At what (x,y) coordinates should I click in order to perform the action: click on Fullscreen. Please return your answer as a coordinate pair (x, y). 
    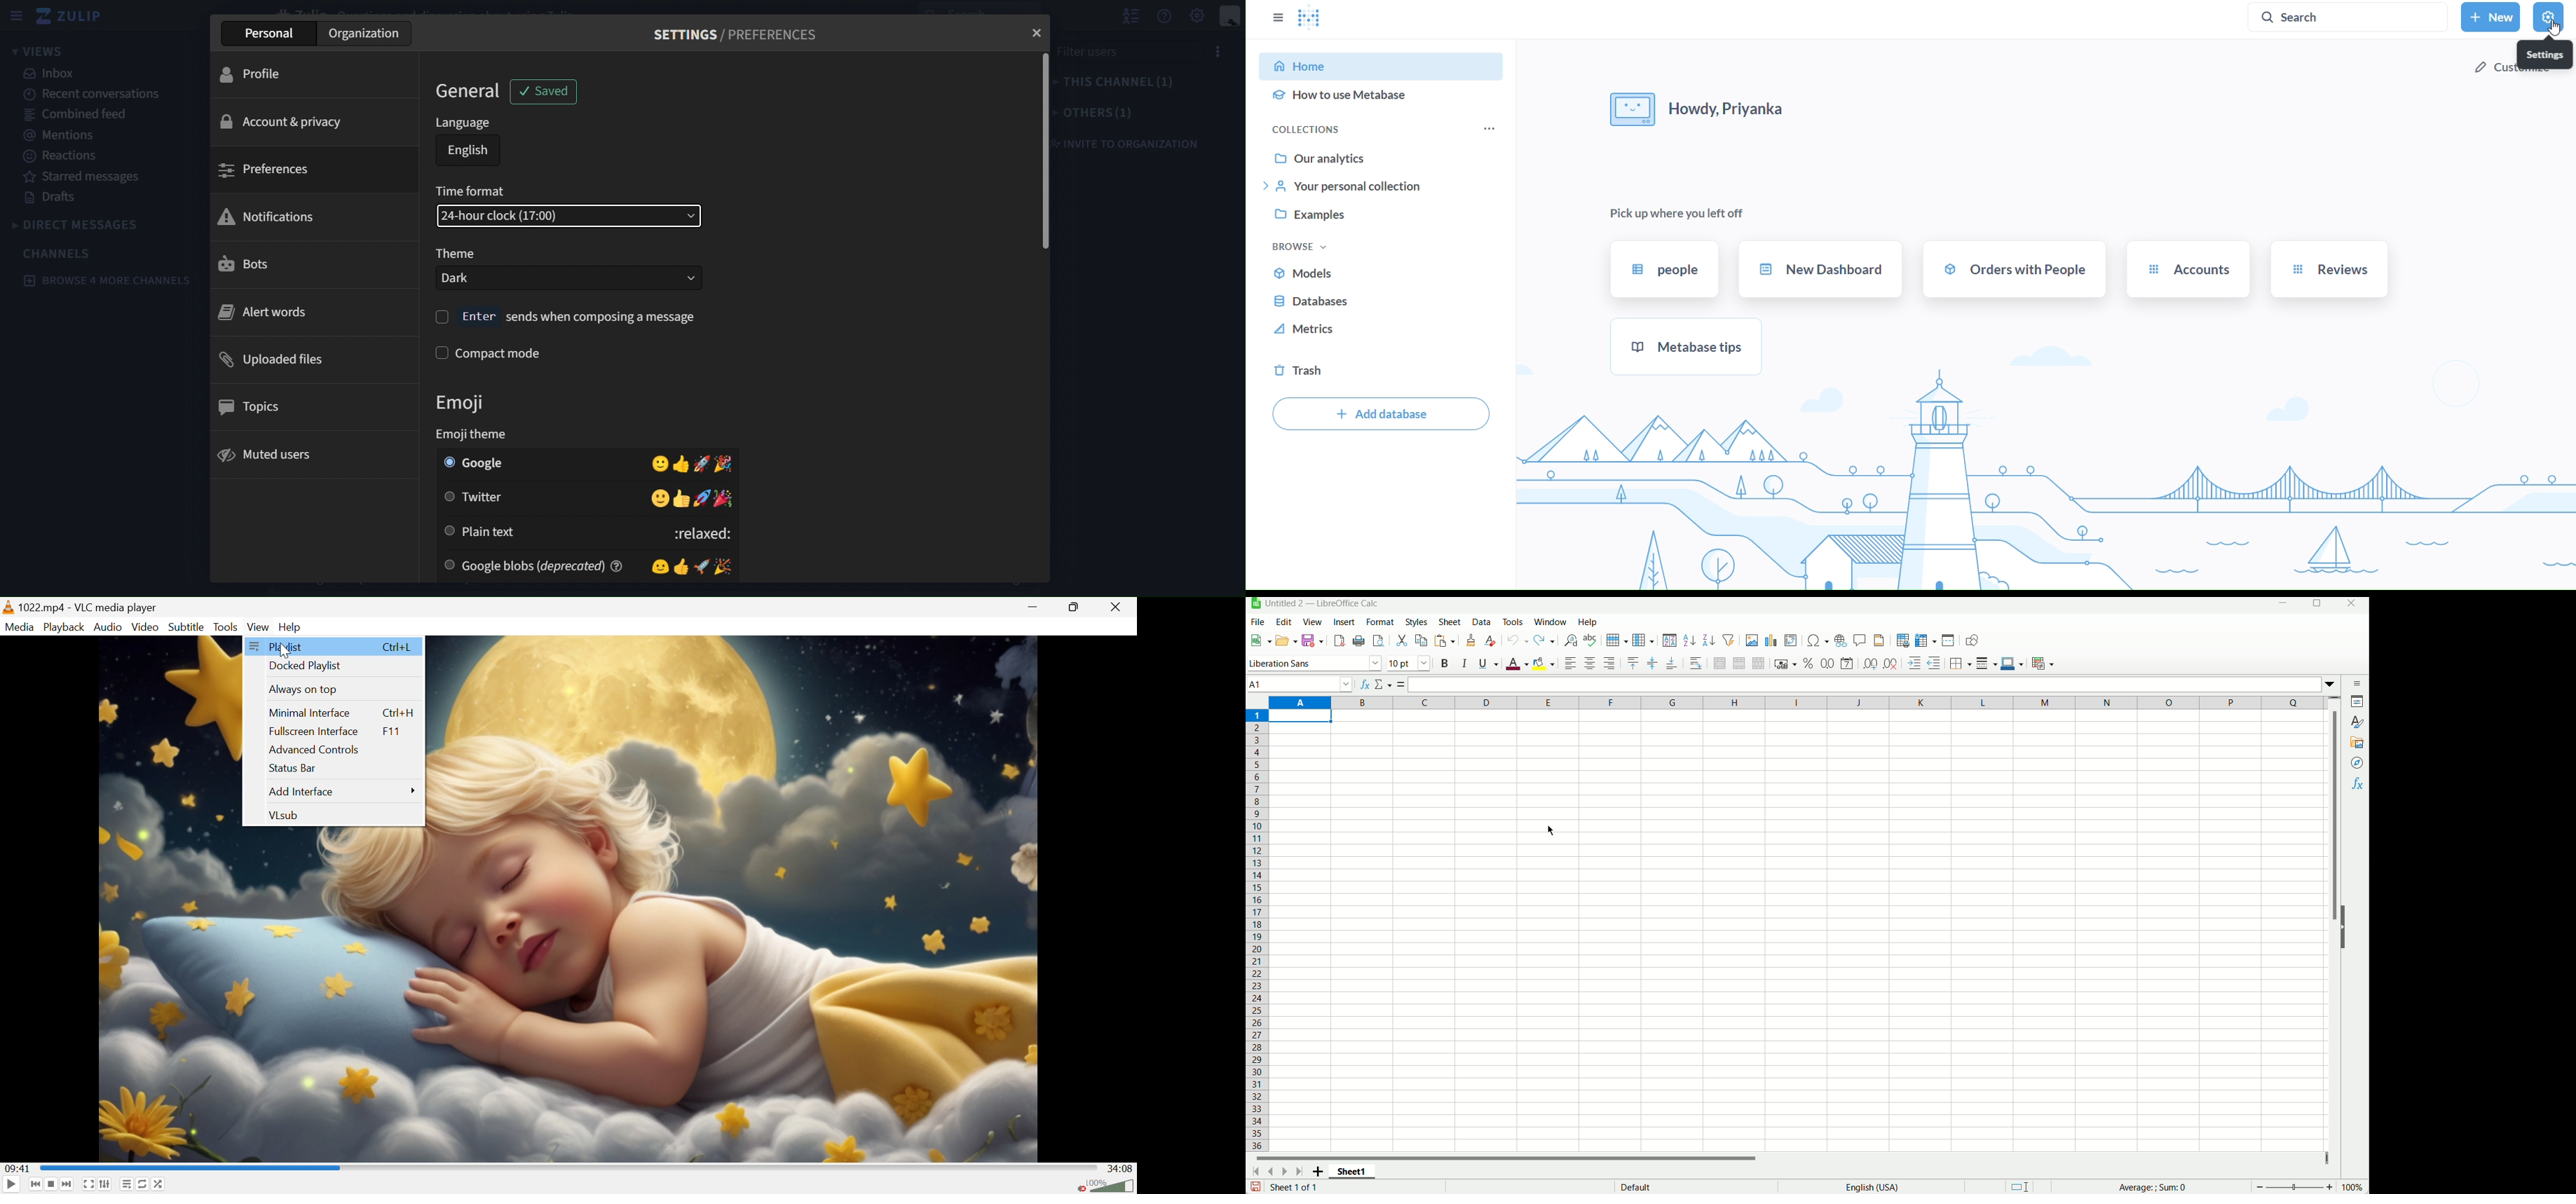
    Looking at the image, I should click on (337, 732).